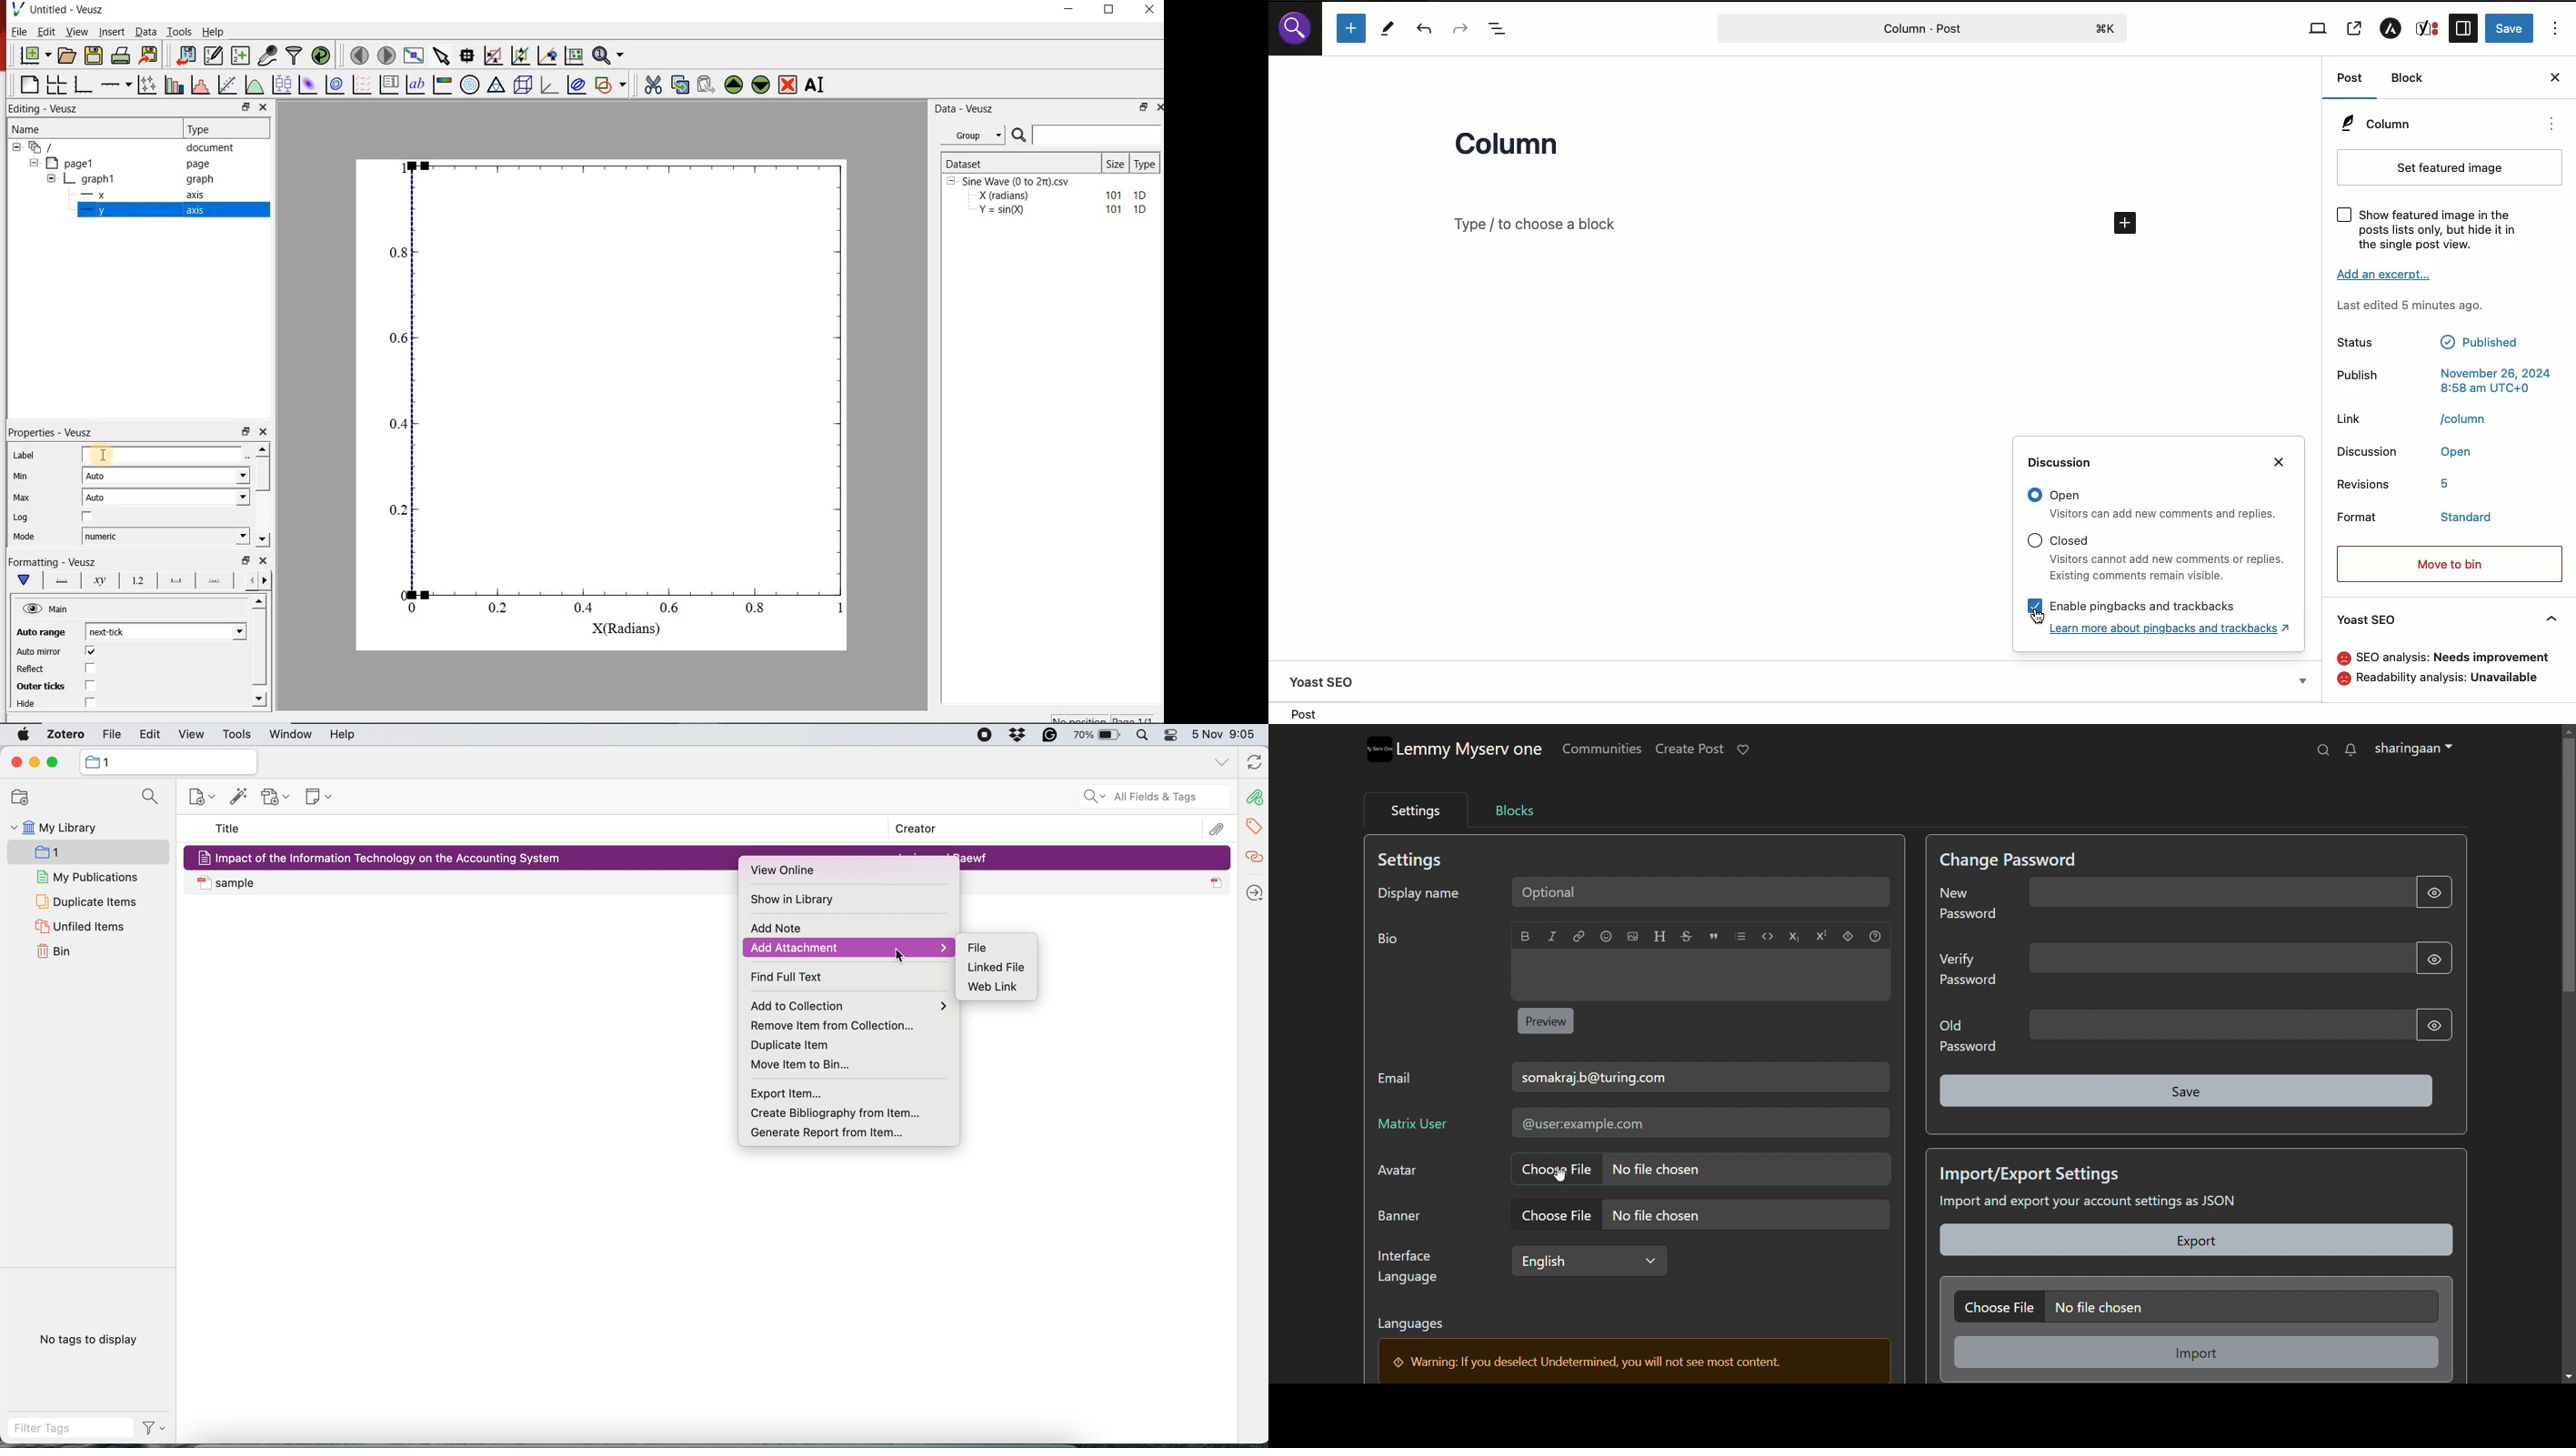 The width and height of the screenshot is (2576, 1456). What do you see at coordinates (167, 761) in the screenshot?
I see `new collection` at bounding box center [167, 761].